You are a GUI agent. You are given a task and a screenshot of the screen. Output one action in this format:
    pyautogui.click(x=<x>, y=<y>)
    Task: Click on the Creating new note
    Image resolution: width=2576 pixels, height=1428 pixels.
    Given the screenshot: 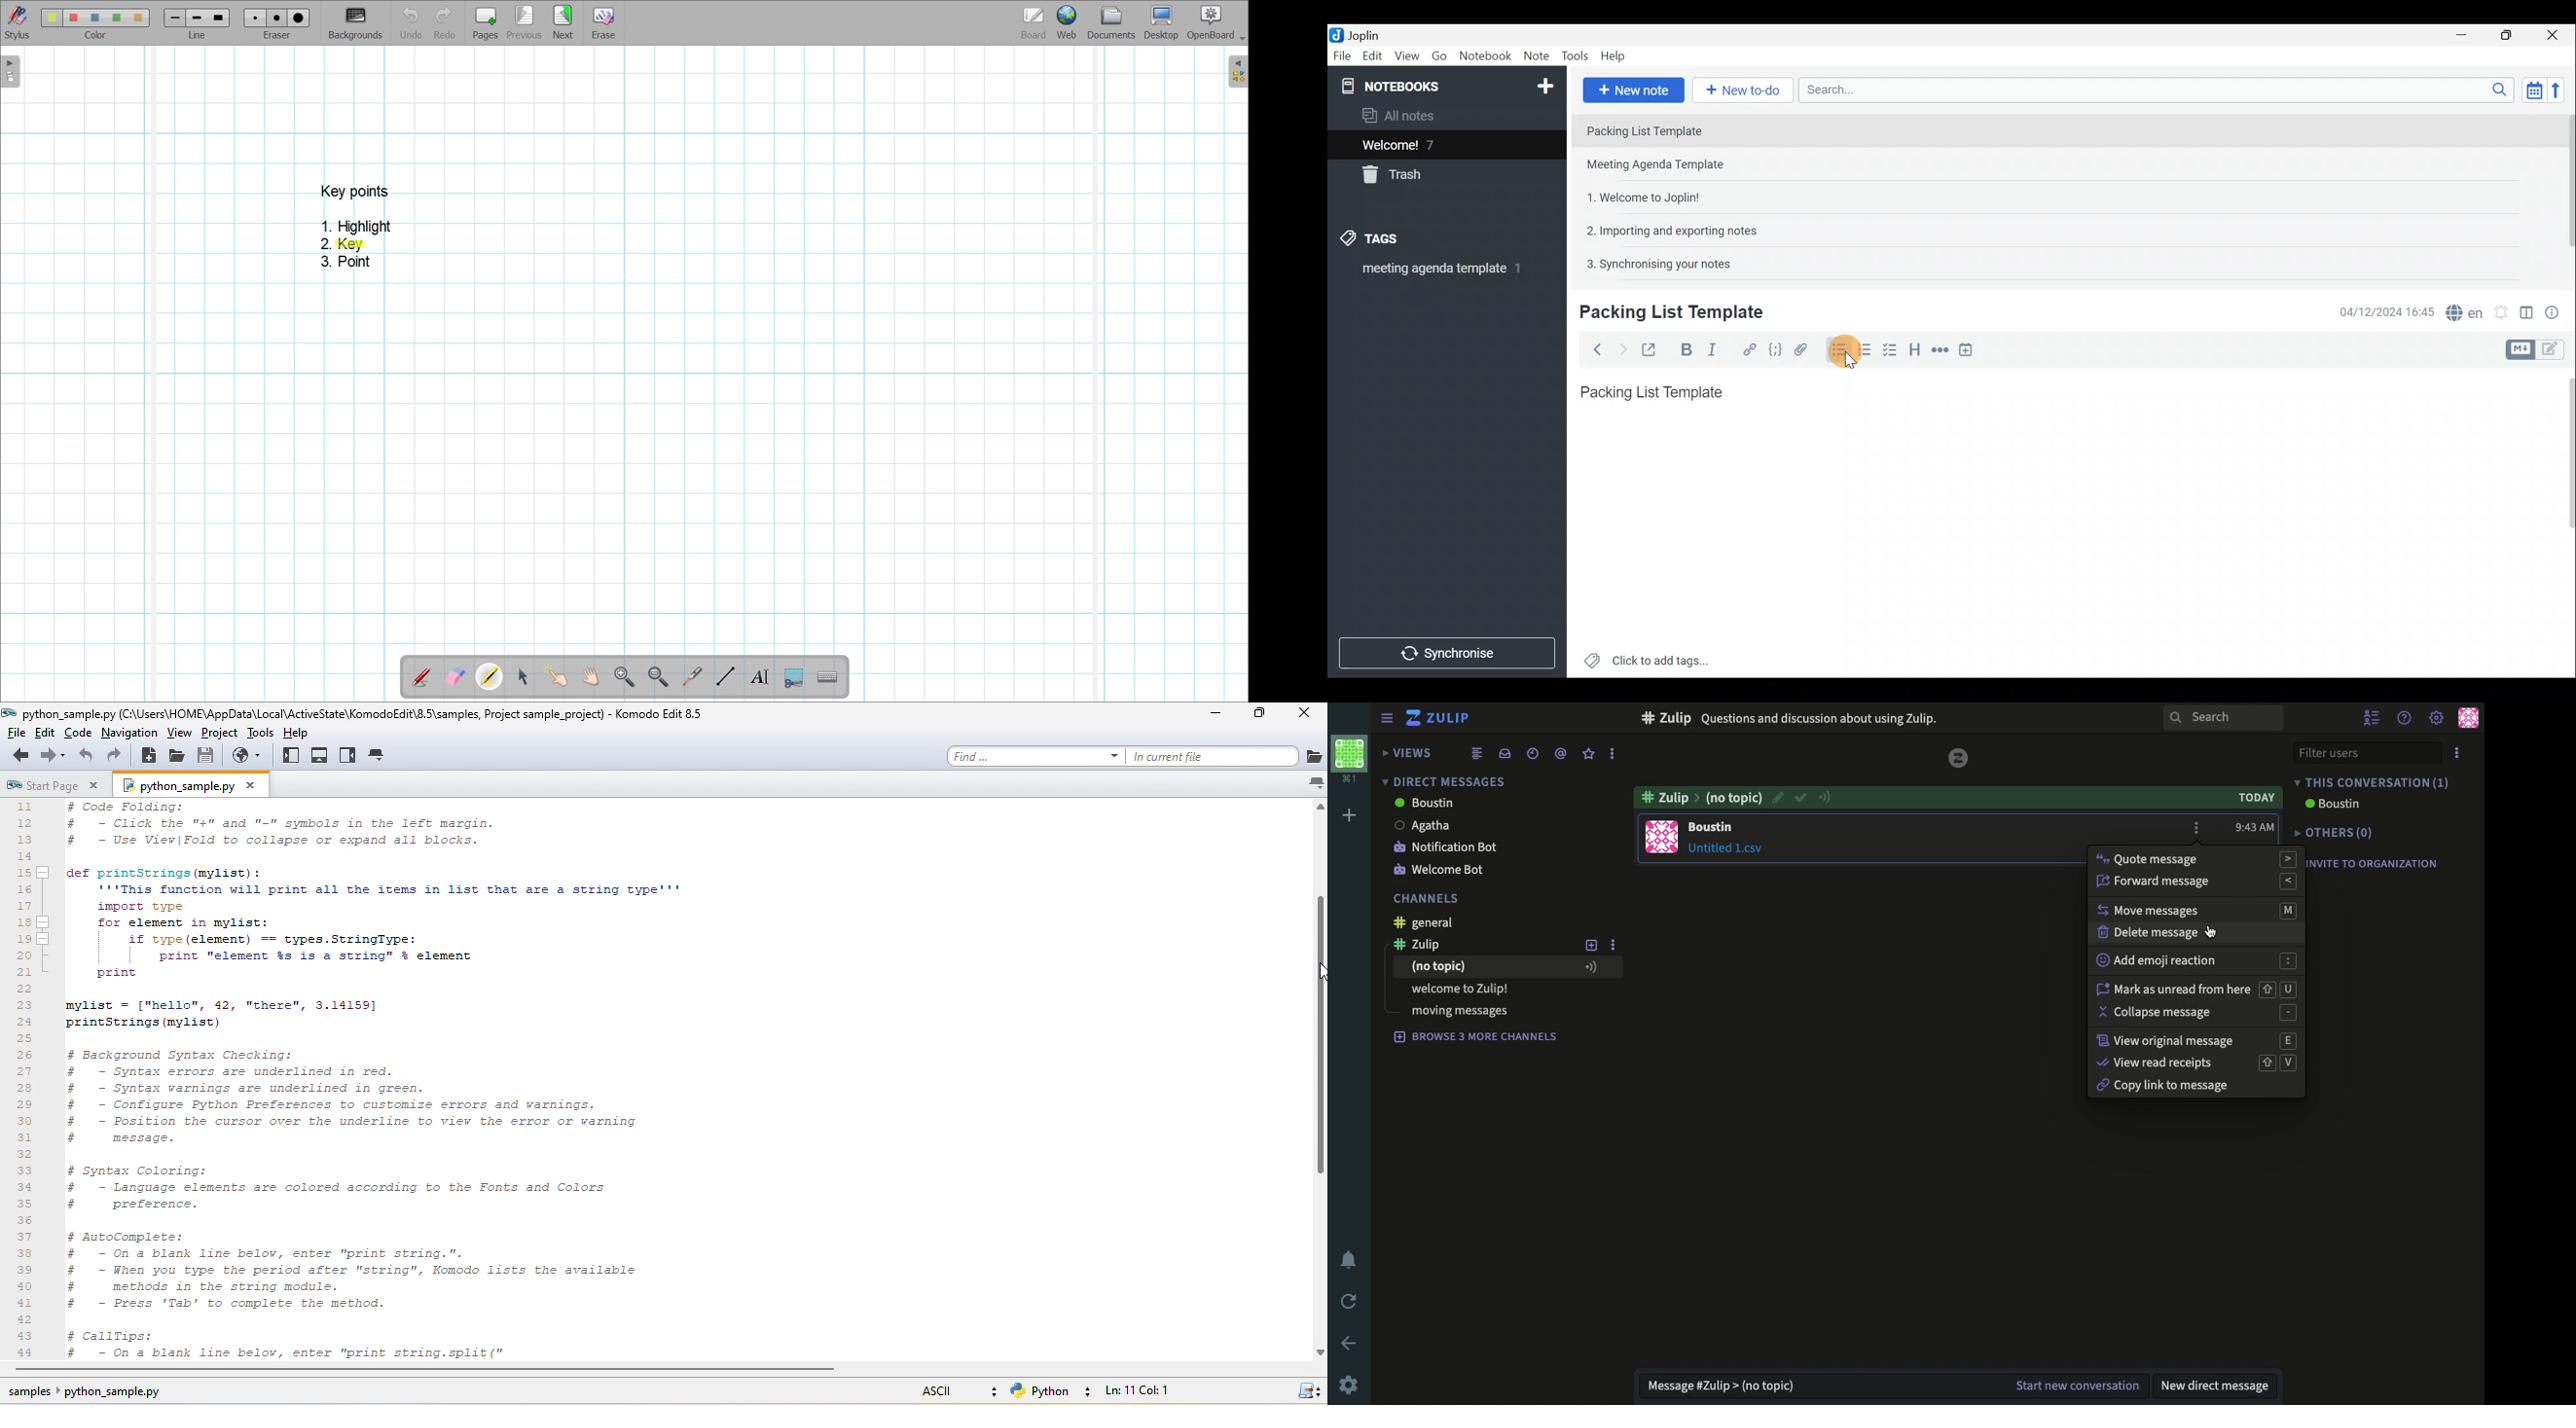 What is the action you would take?
    pyautogui.click(x=1664, y=313)
    